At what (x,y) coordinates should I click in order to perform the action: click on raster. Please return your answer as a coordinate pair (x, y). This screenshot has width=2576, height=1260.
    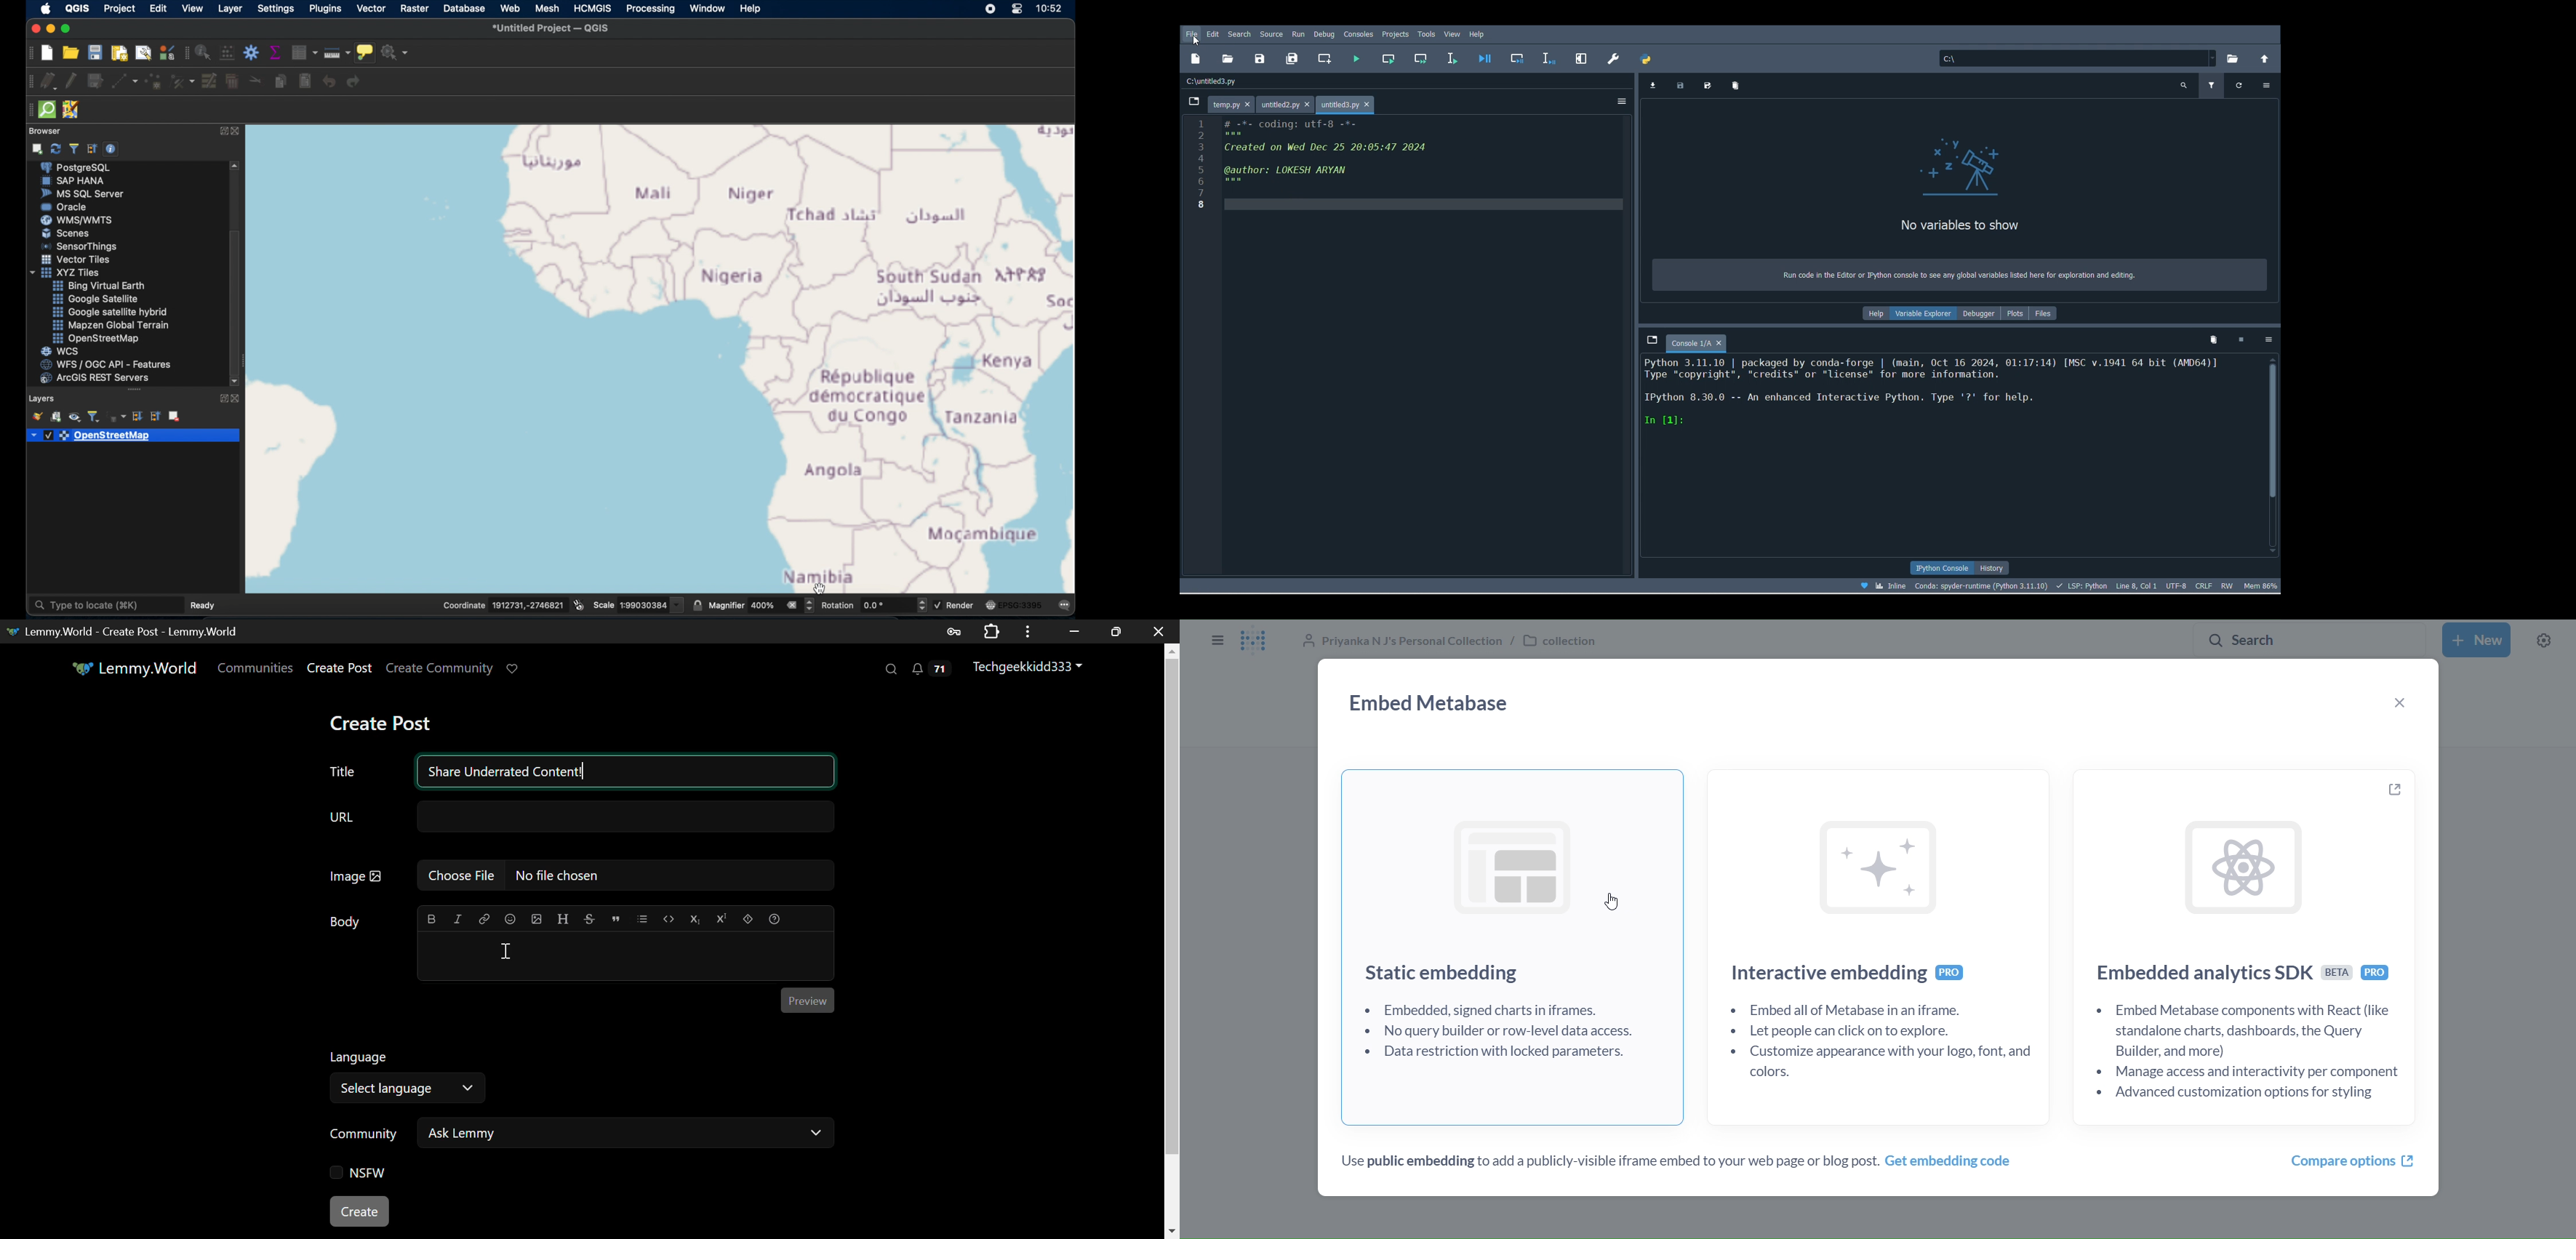
    Looking at the image, I should click on (415, 9).